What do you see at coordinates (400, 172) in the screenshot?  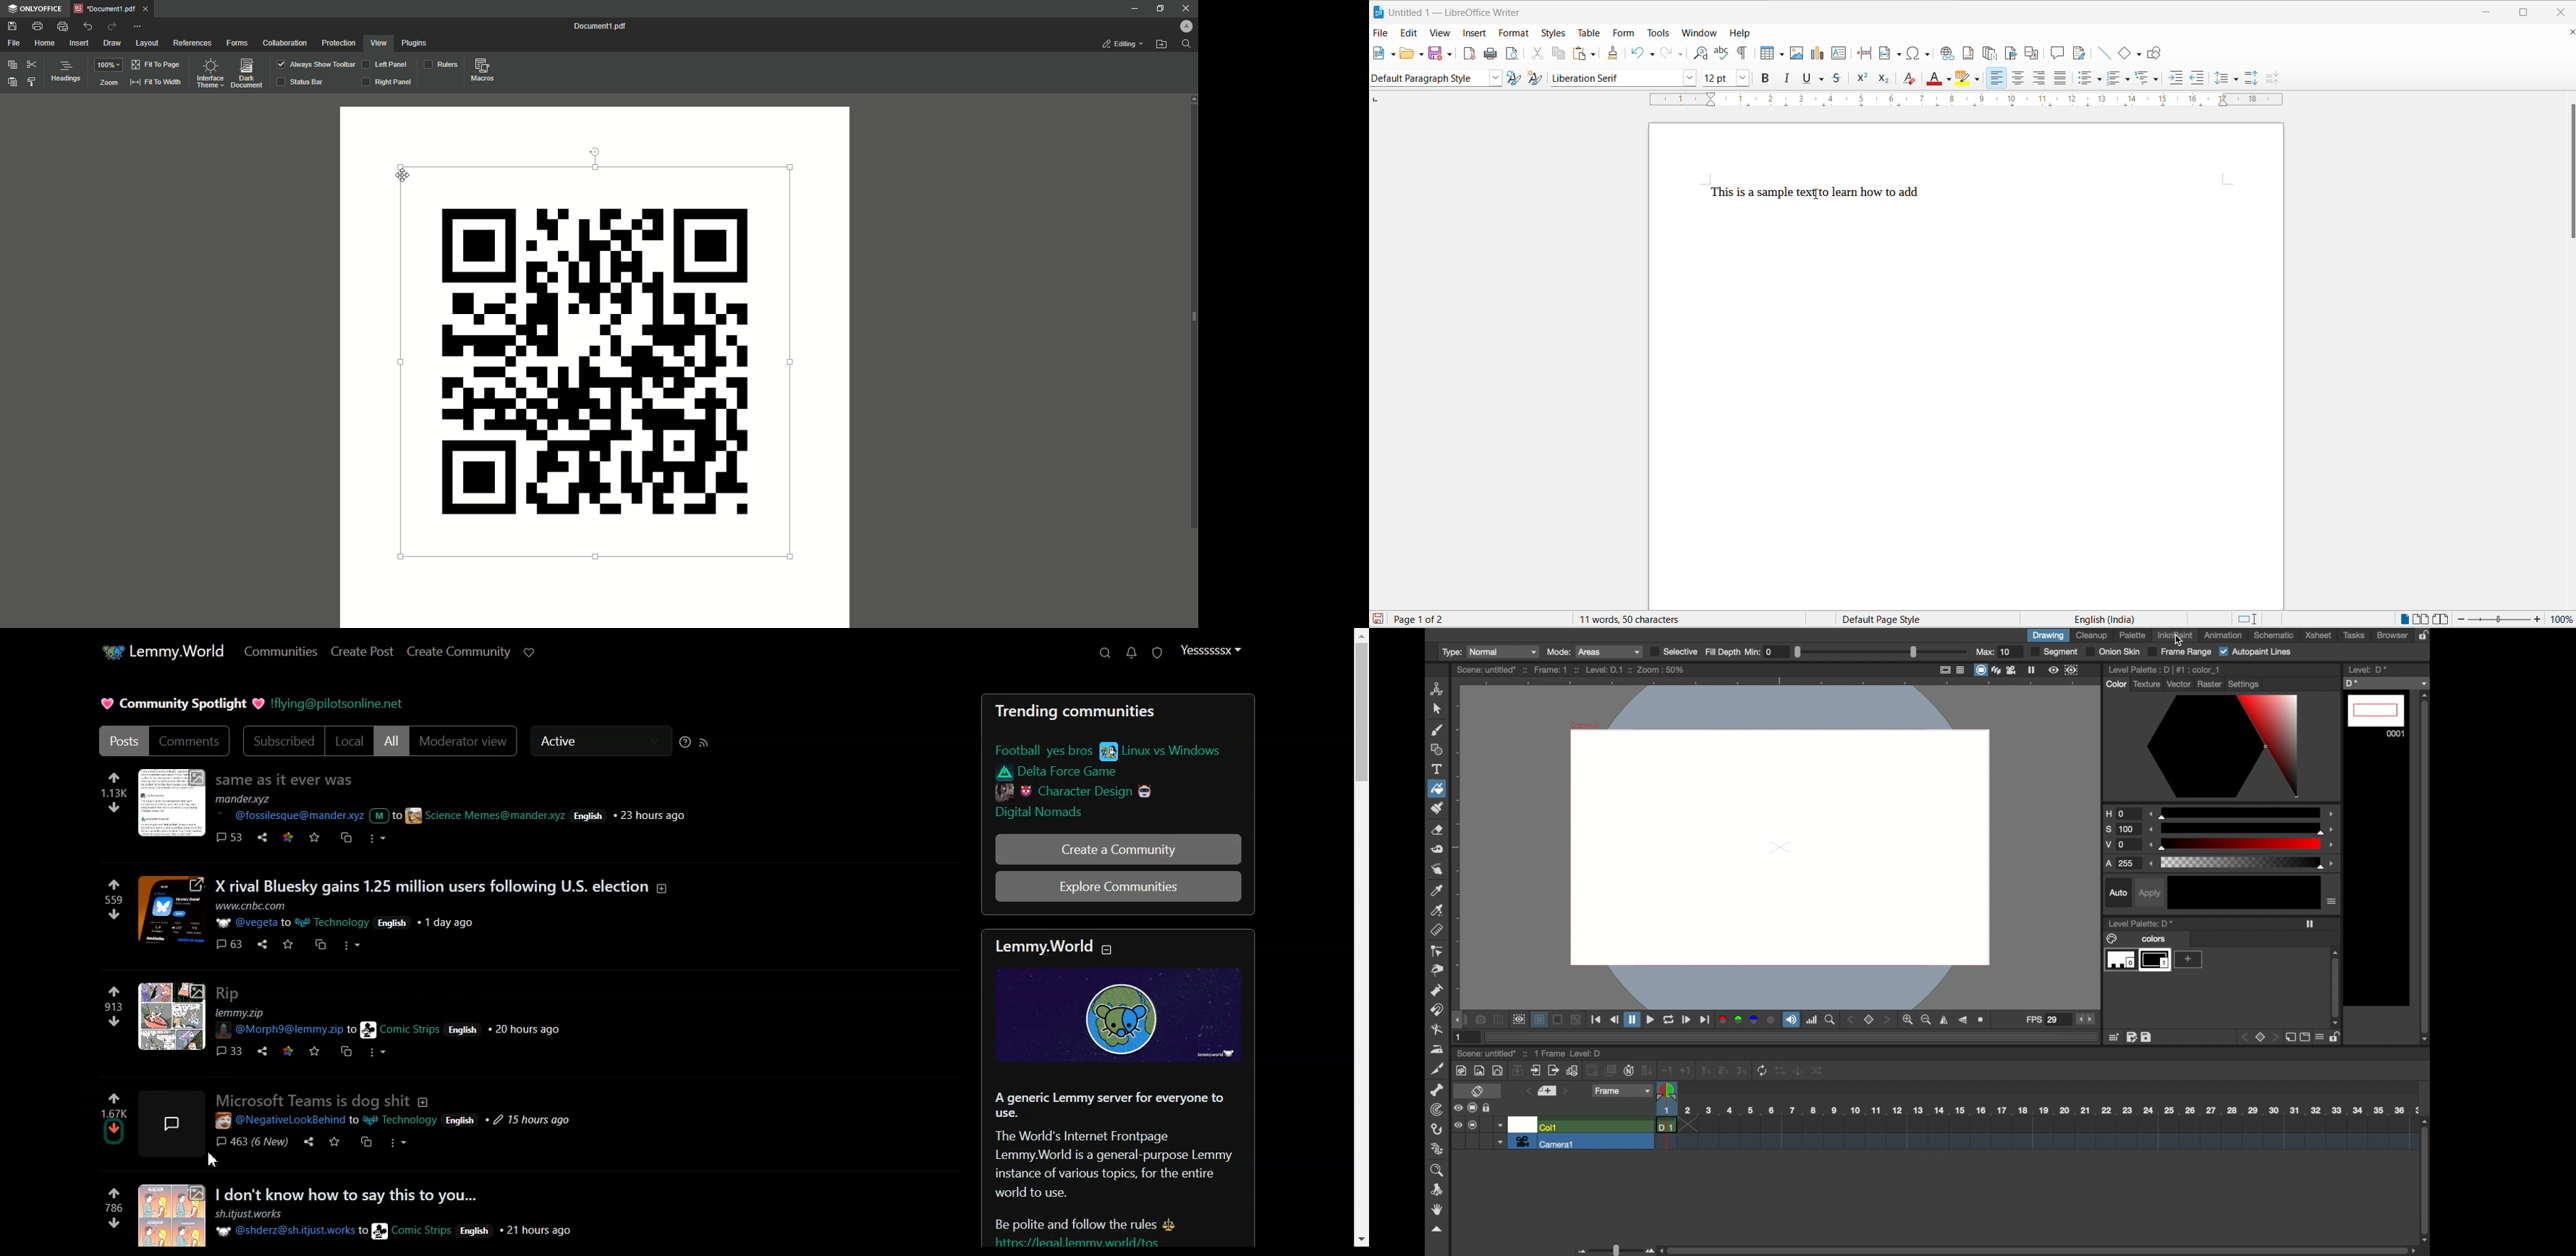 I see `cursor` at bounding box center [400, 172].